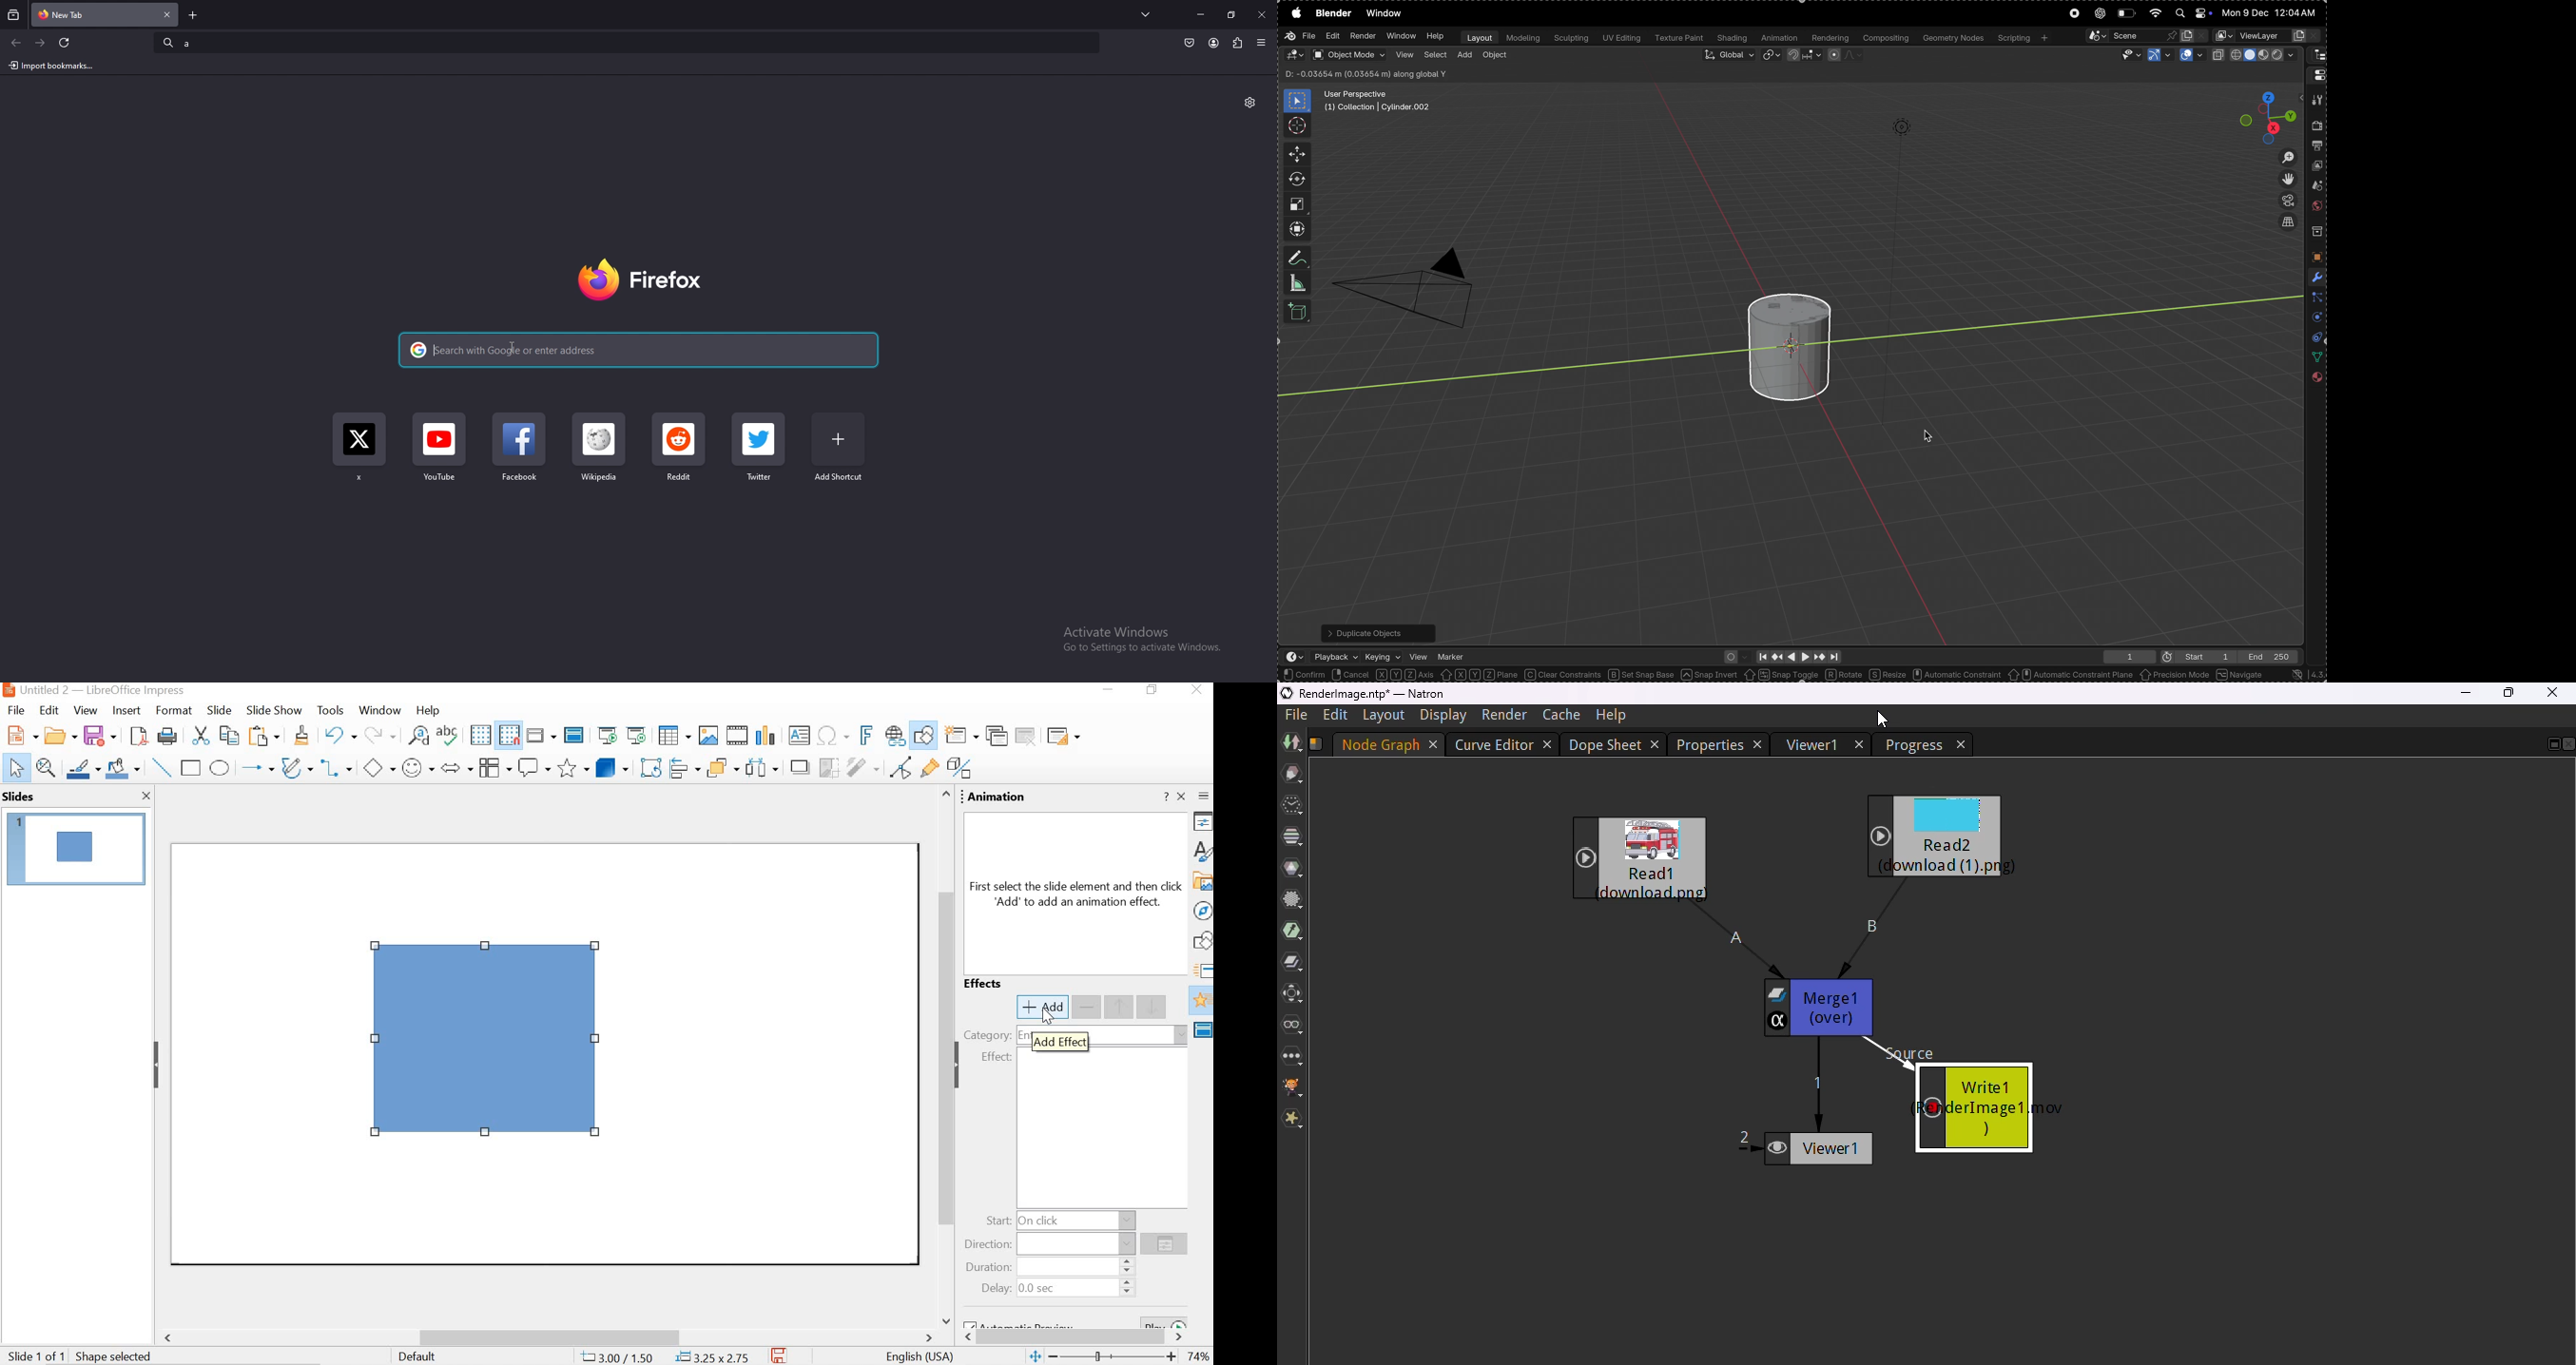 The image size is (2576, 1372). What do you see at coordinates (20, 734) in the screenshot?
I see `open` at bounding box center [20, 734].